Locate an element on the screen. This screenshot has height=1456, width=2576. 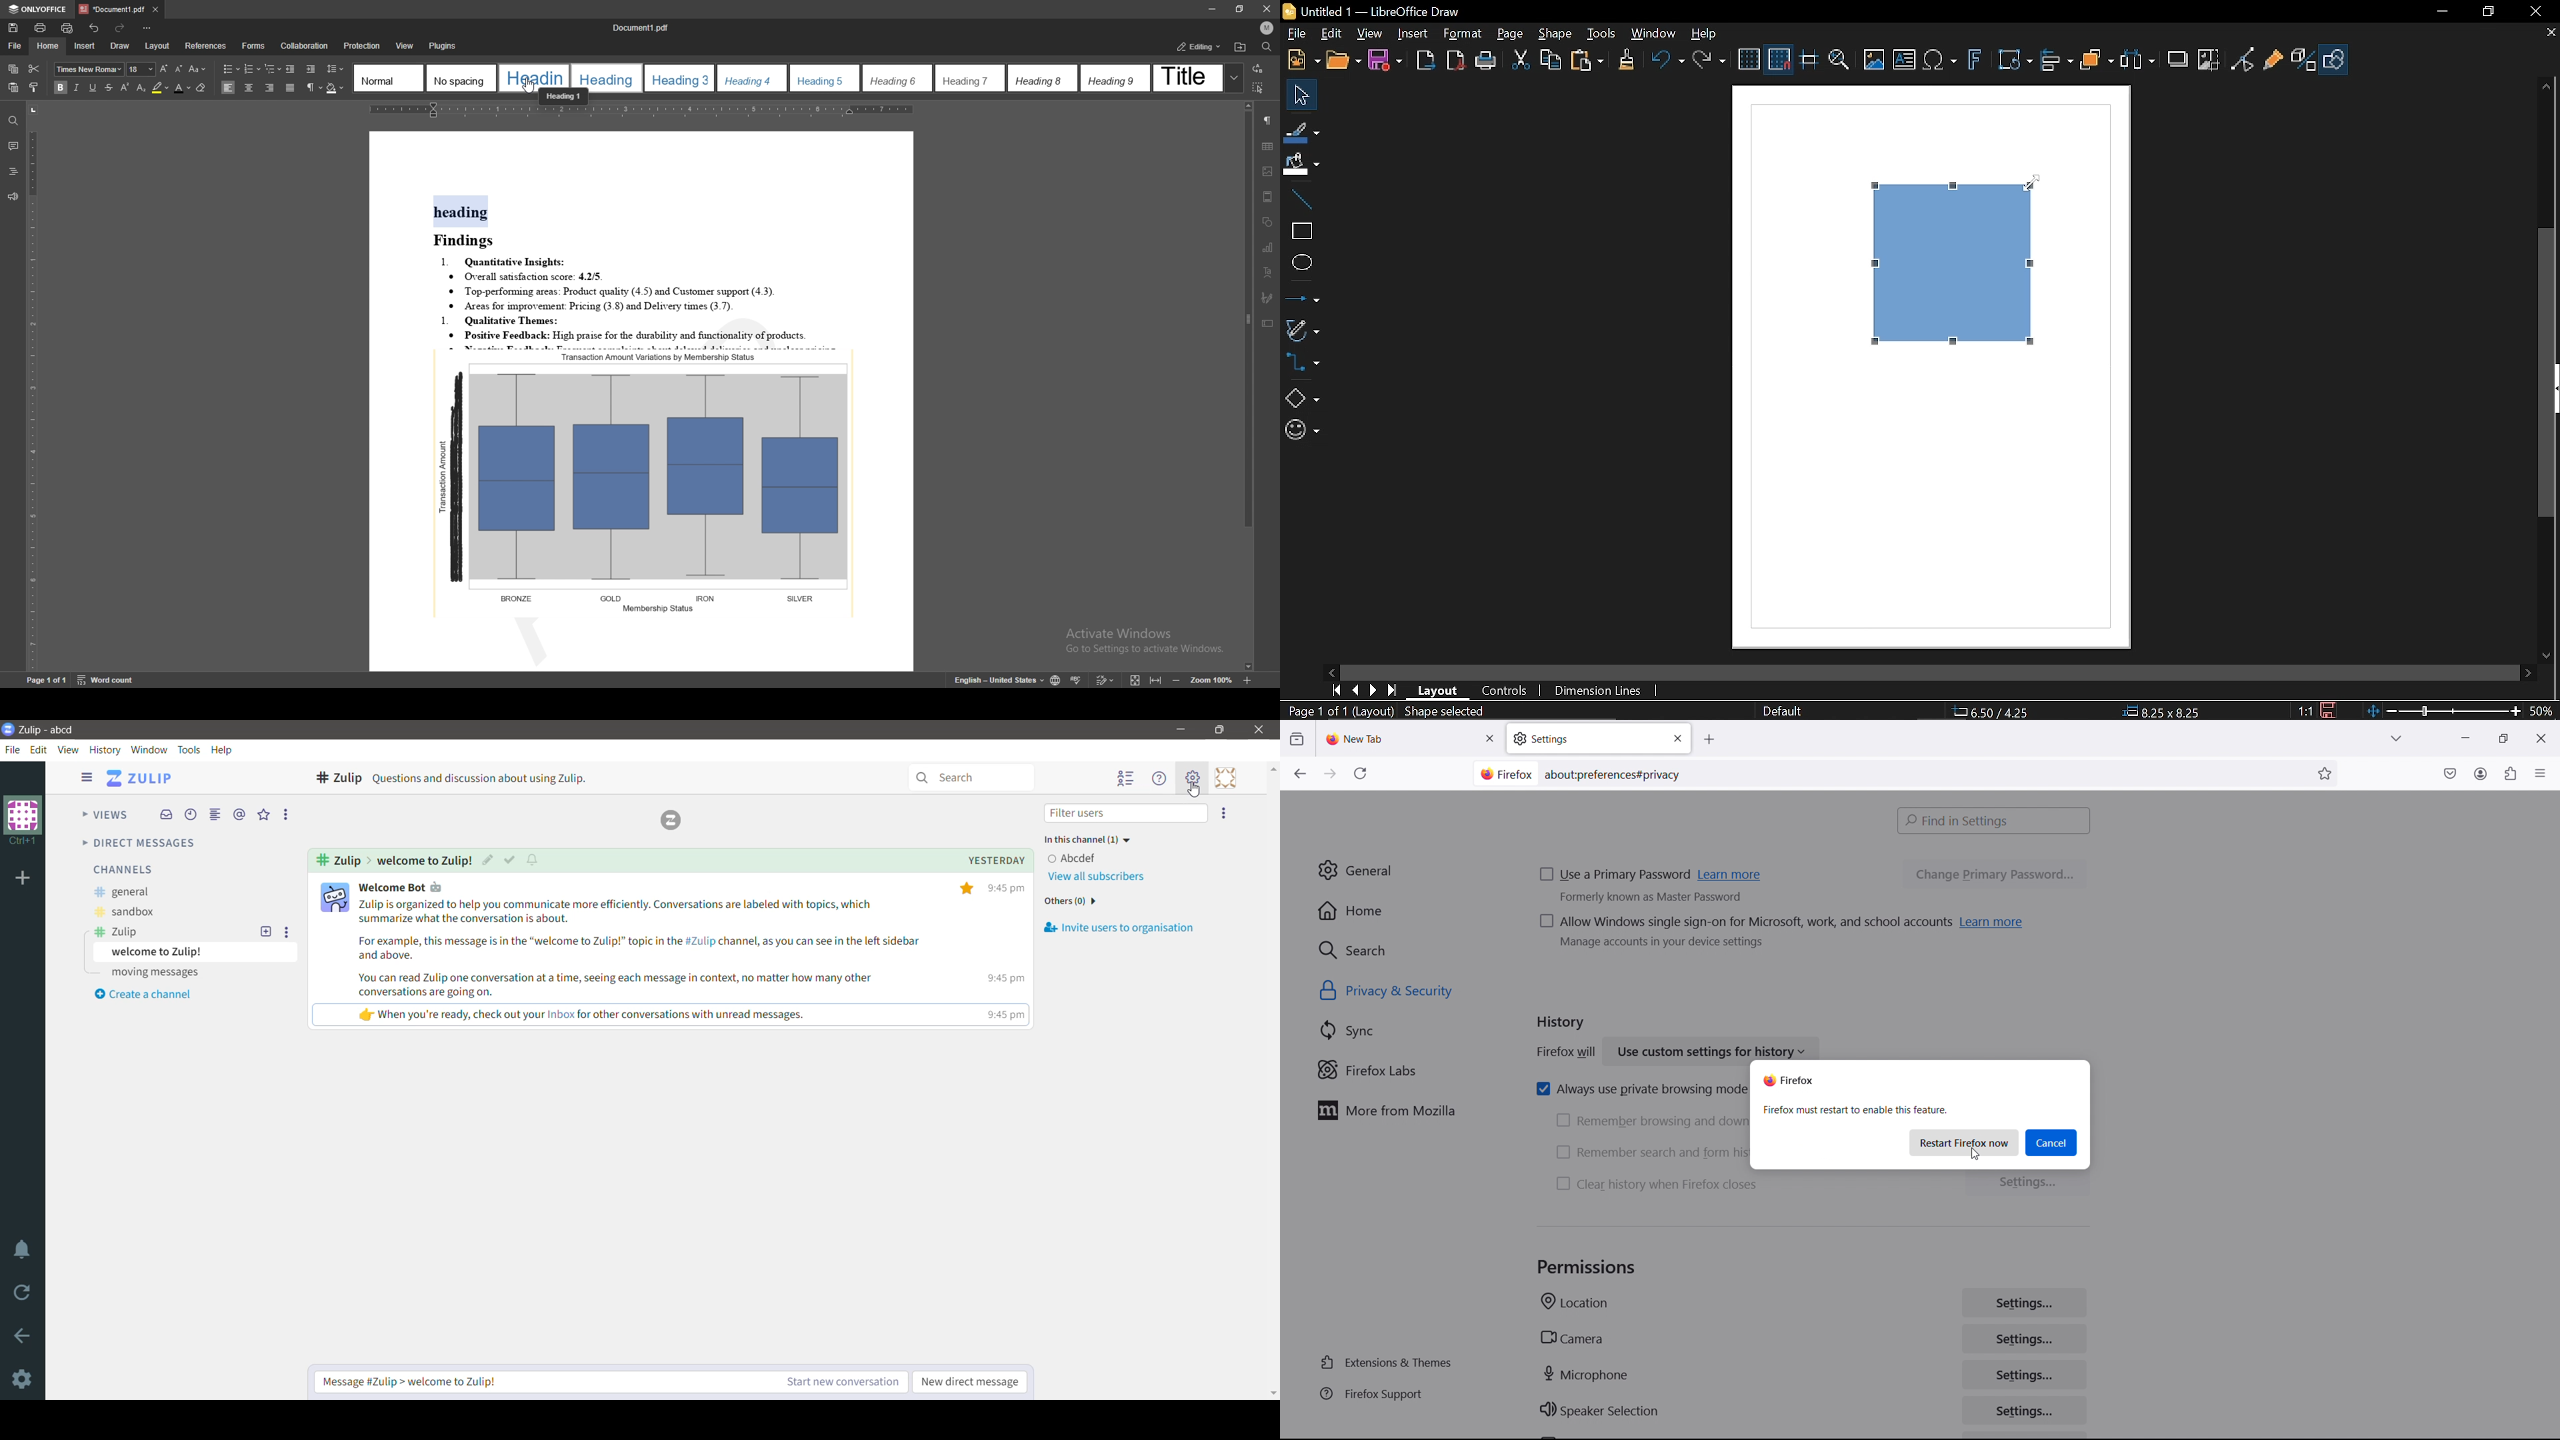
next page is located at coordinates (1375, 689).